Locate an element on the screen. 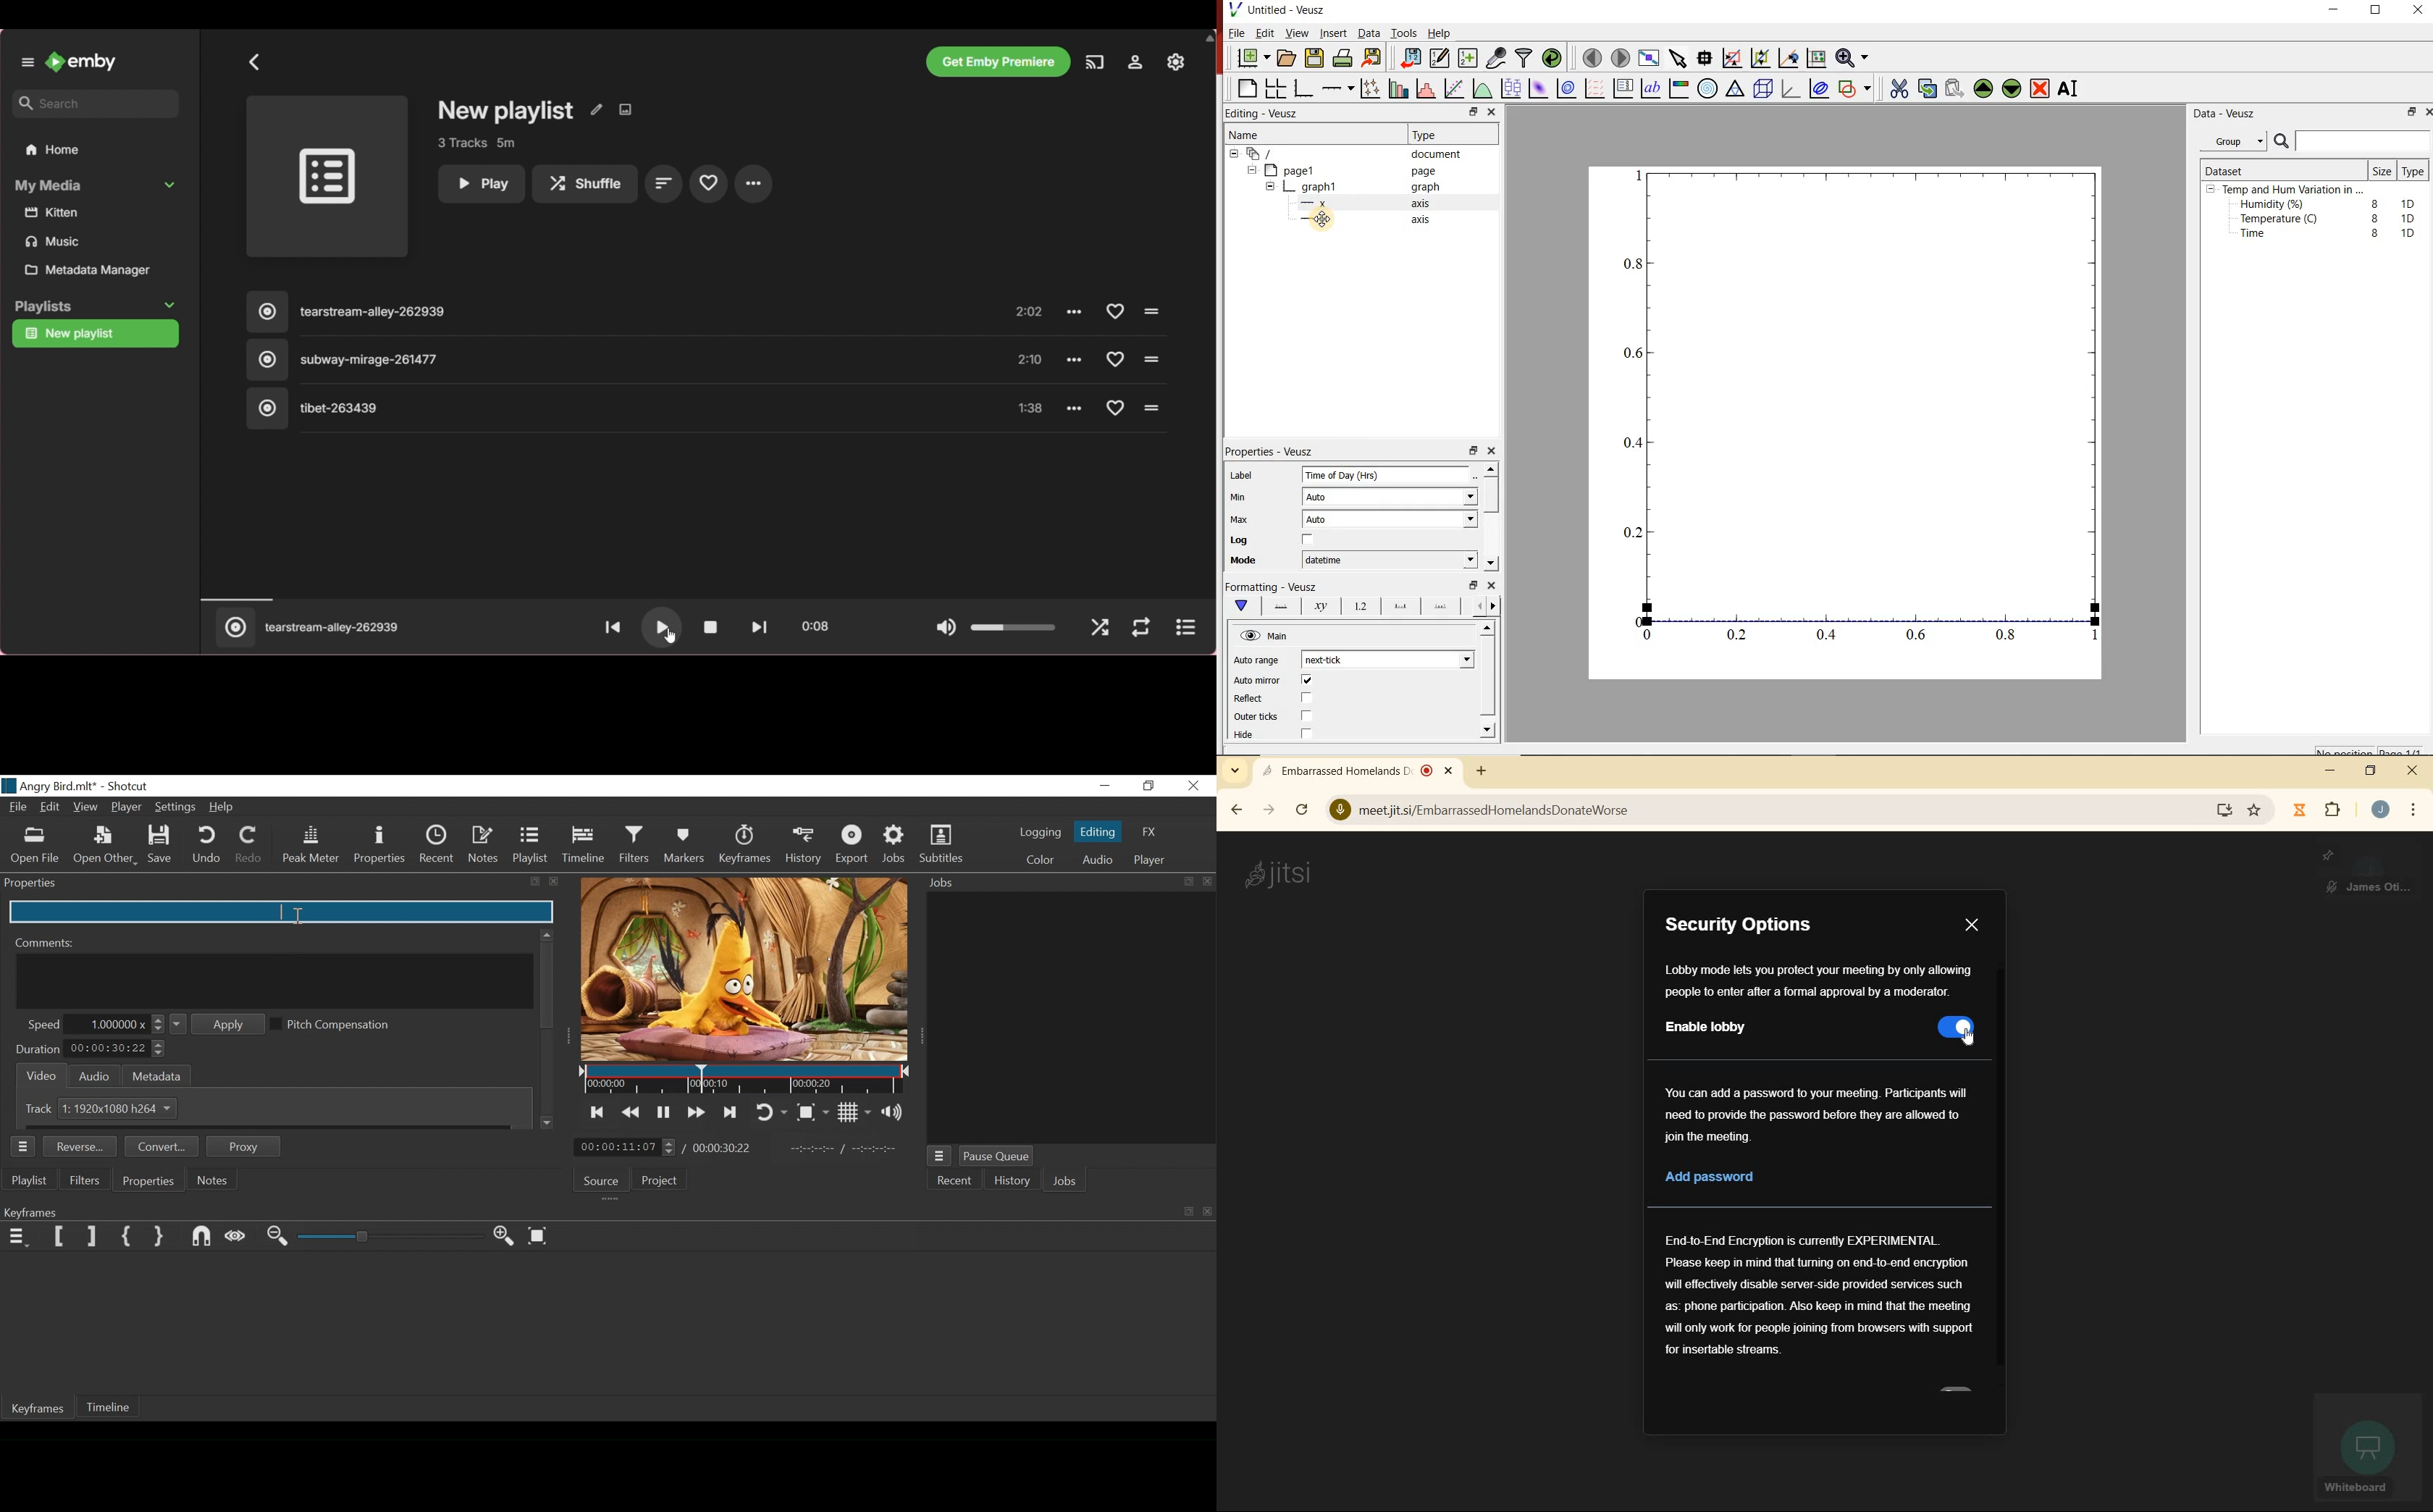  Set Filter First is located at coordinates (58, 1237).